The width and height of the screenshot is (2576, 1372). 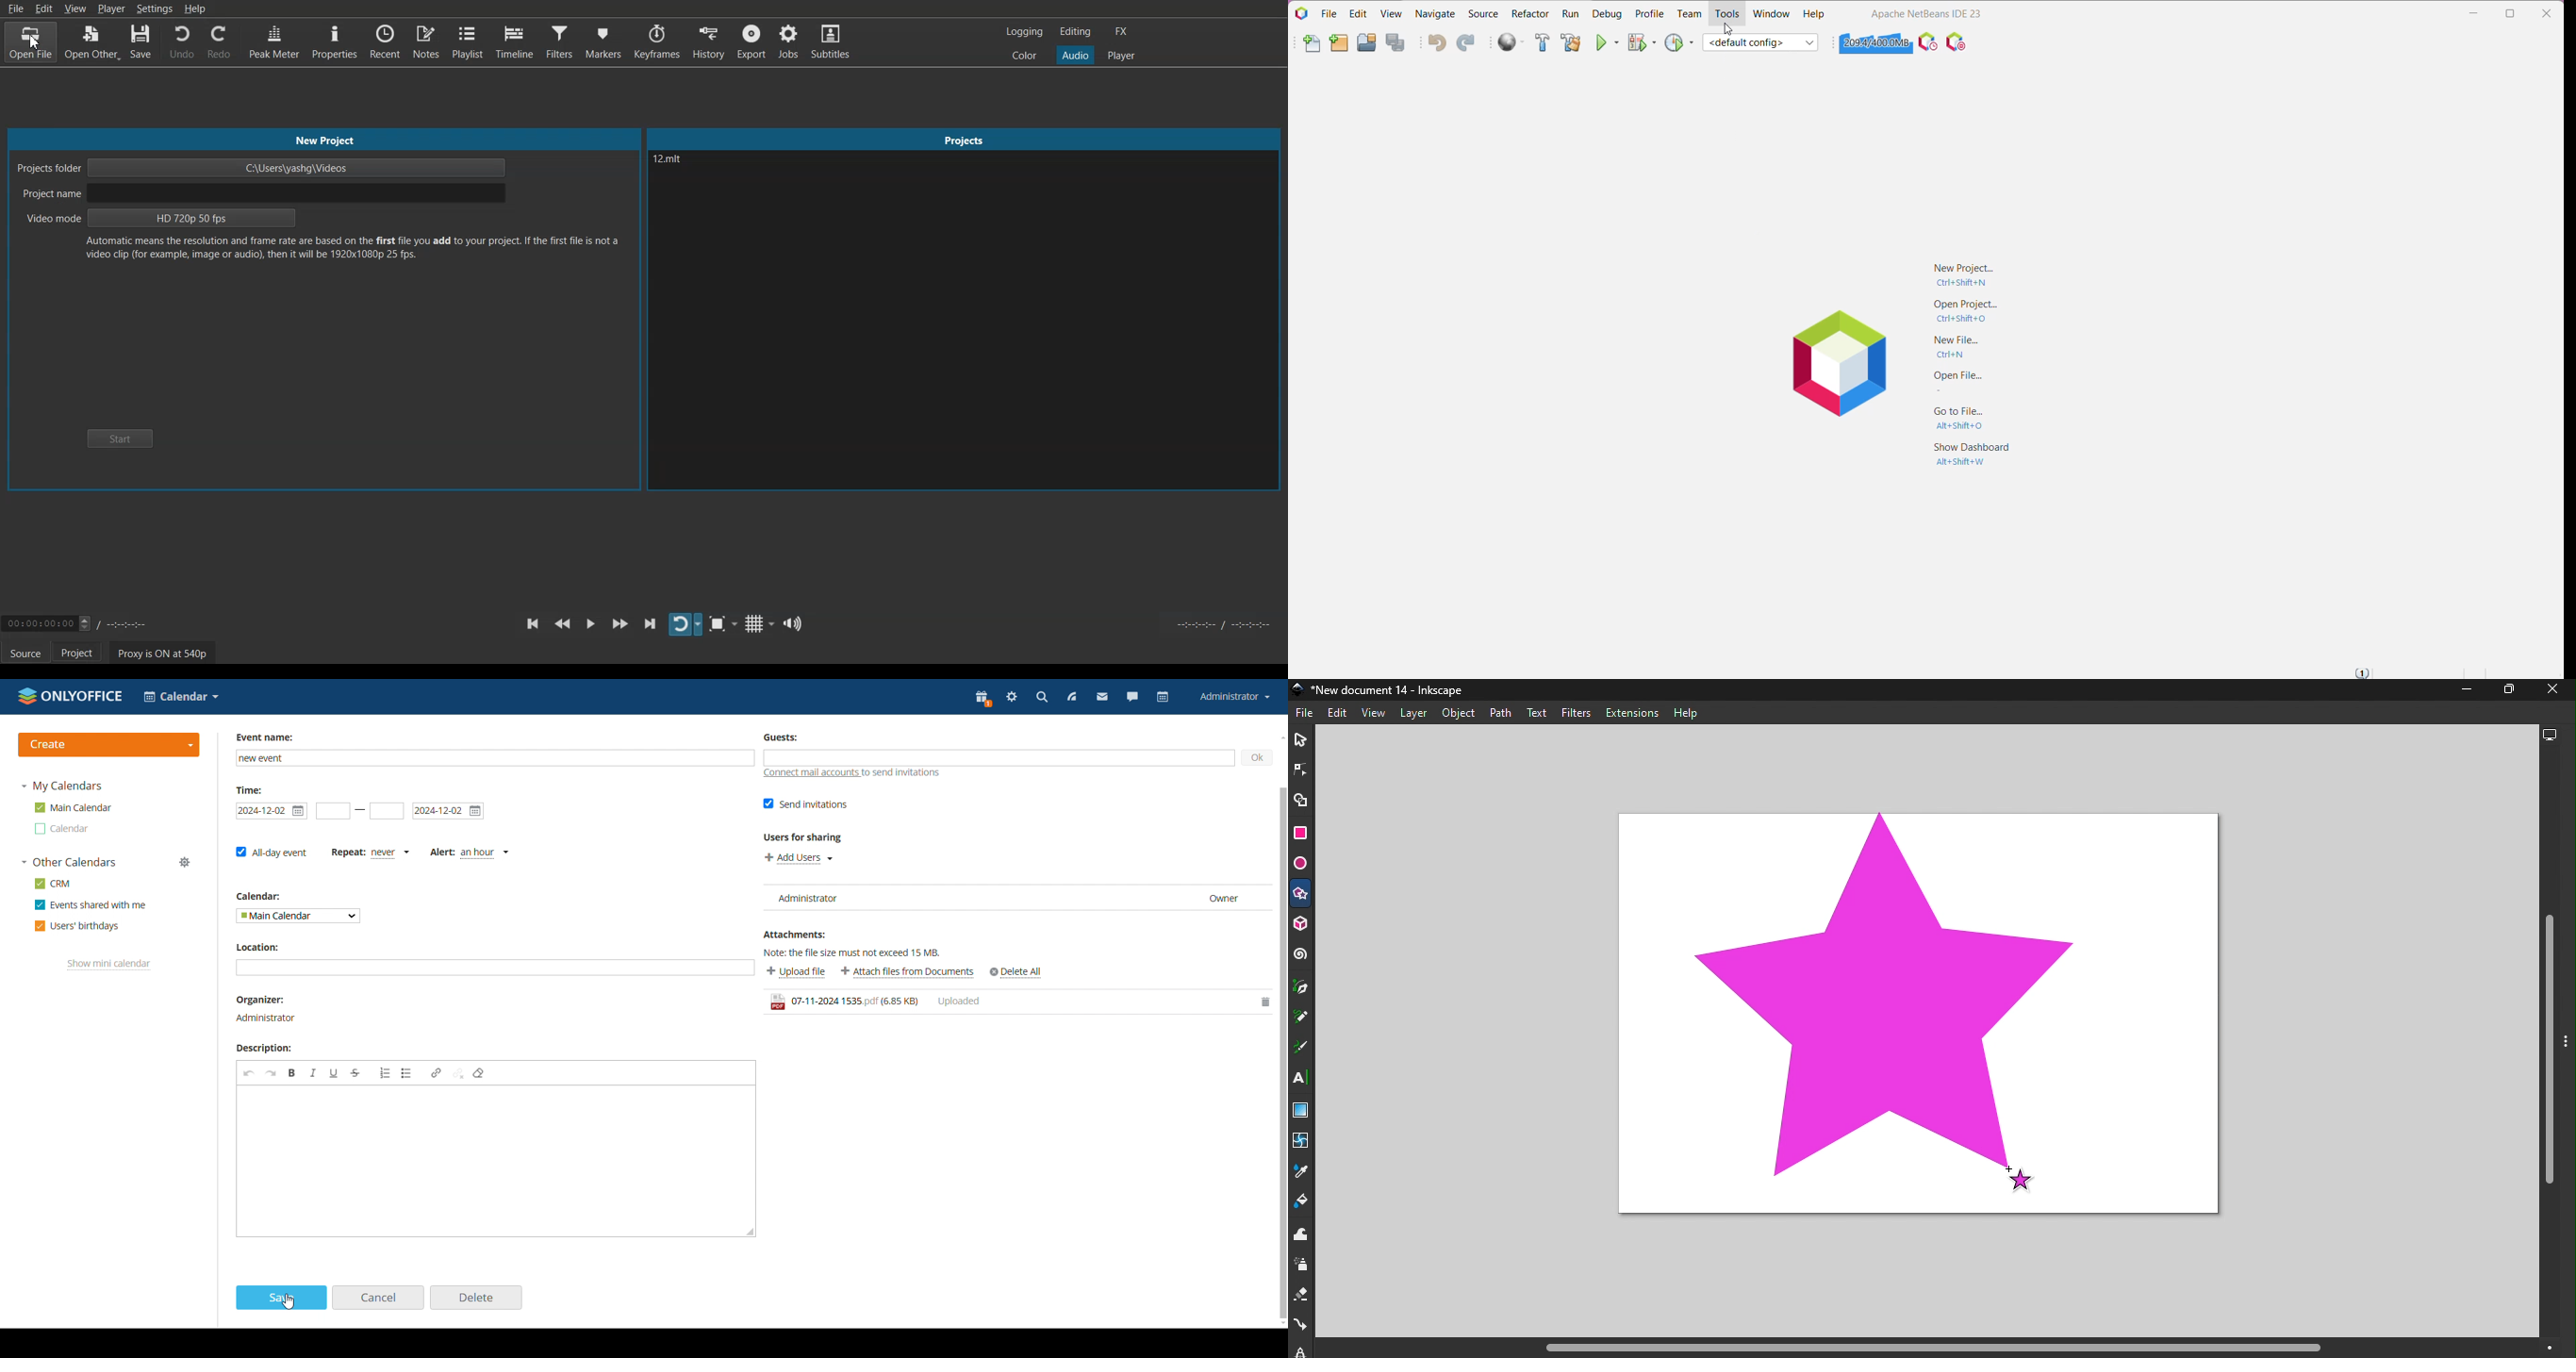 What do you see at coordinates (1283, 1052) in the screenshot?
I see `scrollbar` at bounding box center [1283, 1052].